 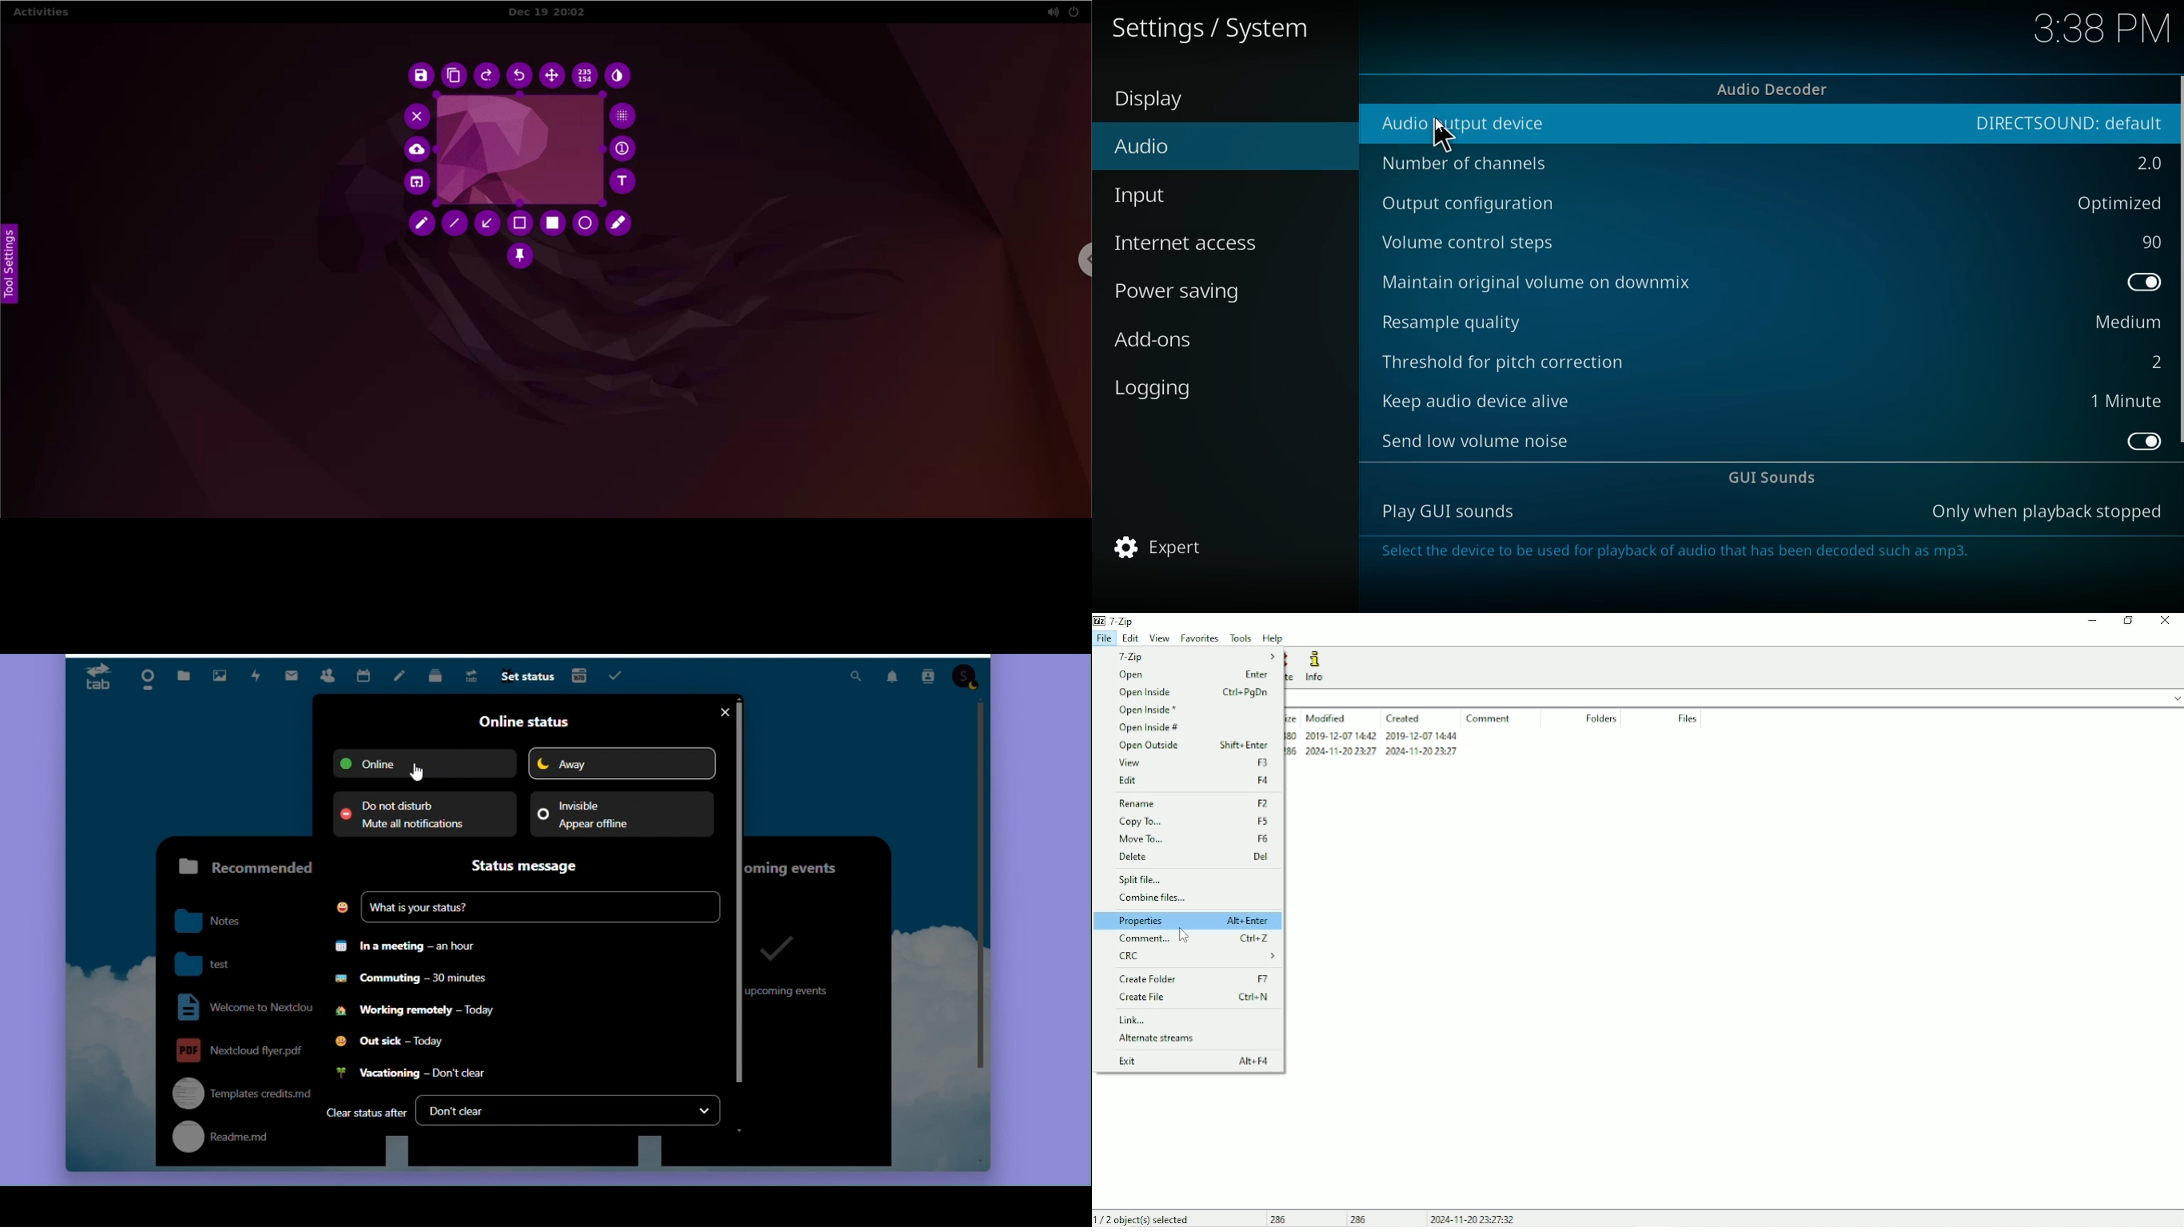 I want to click on number of channels, so click(x=1482, y=165).